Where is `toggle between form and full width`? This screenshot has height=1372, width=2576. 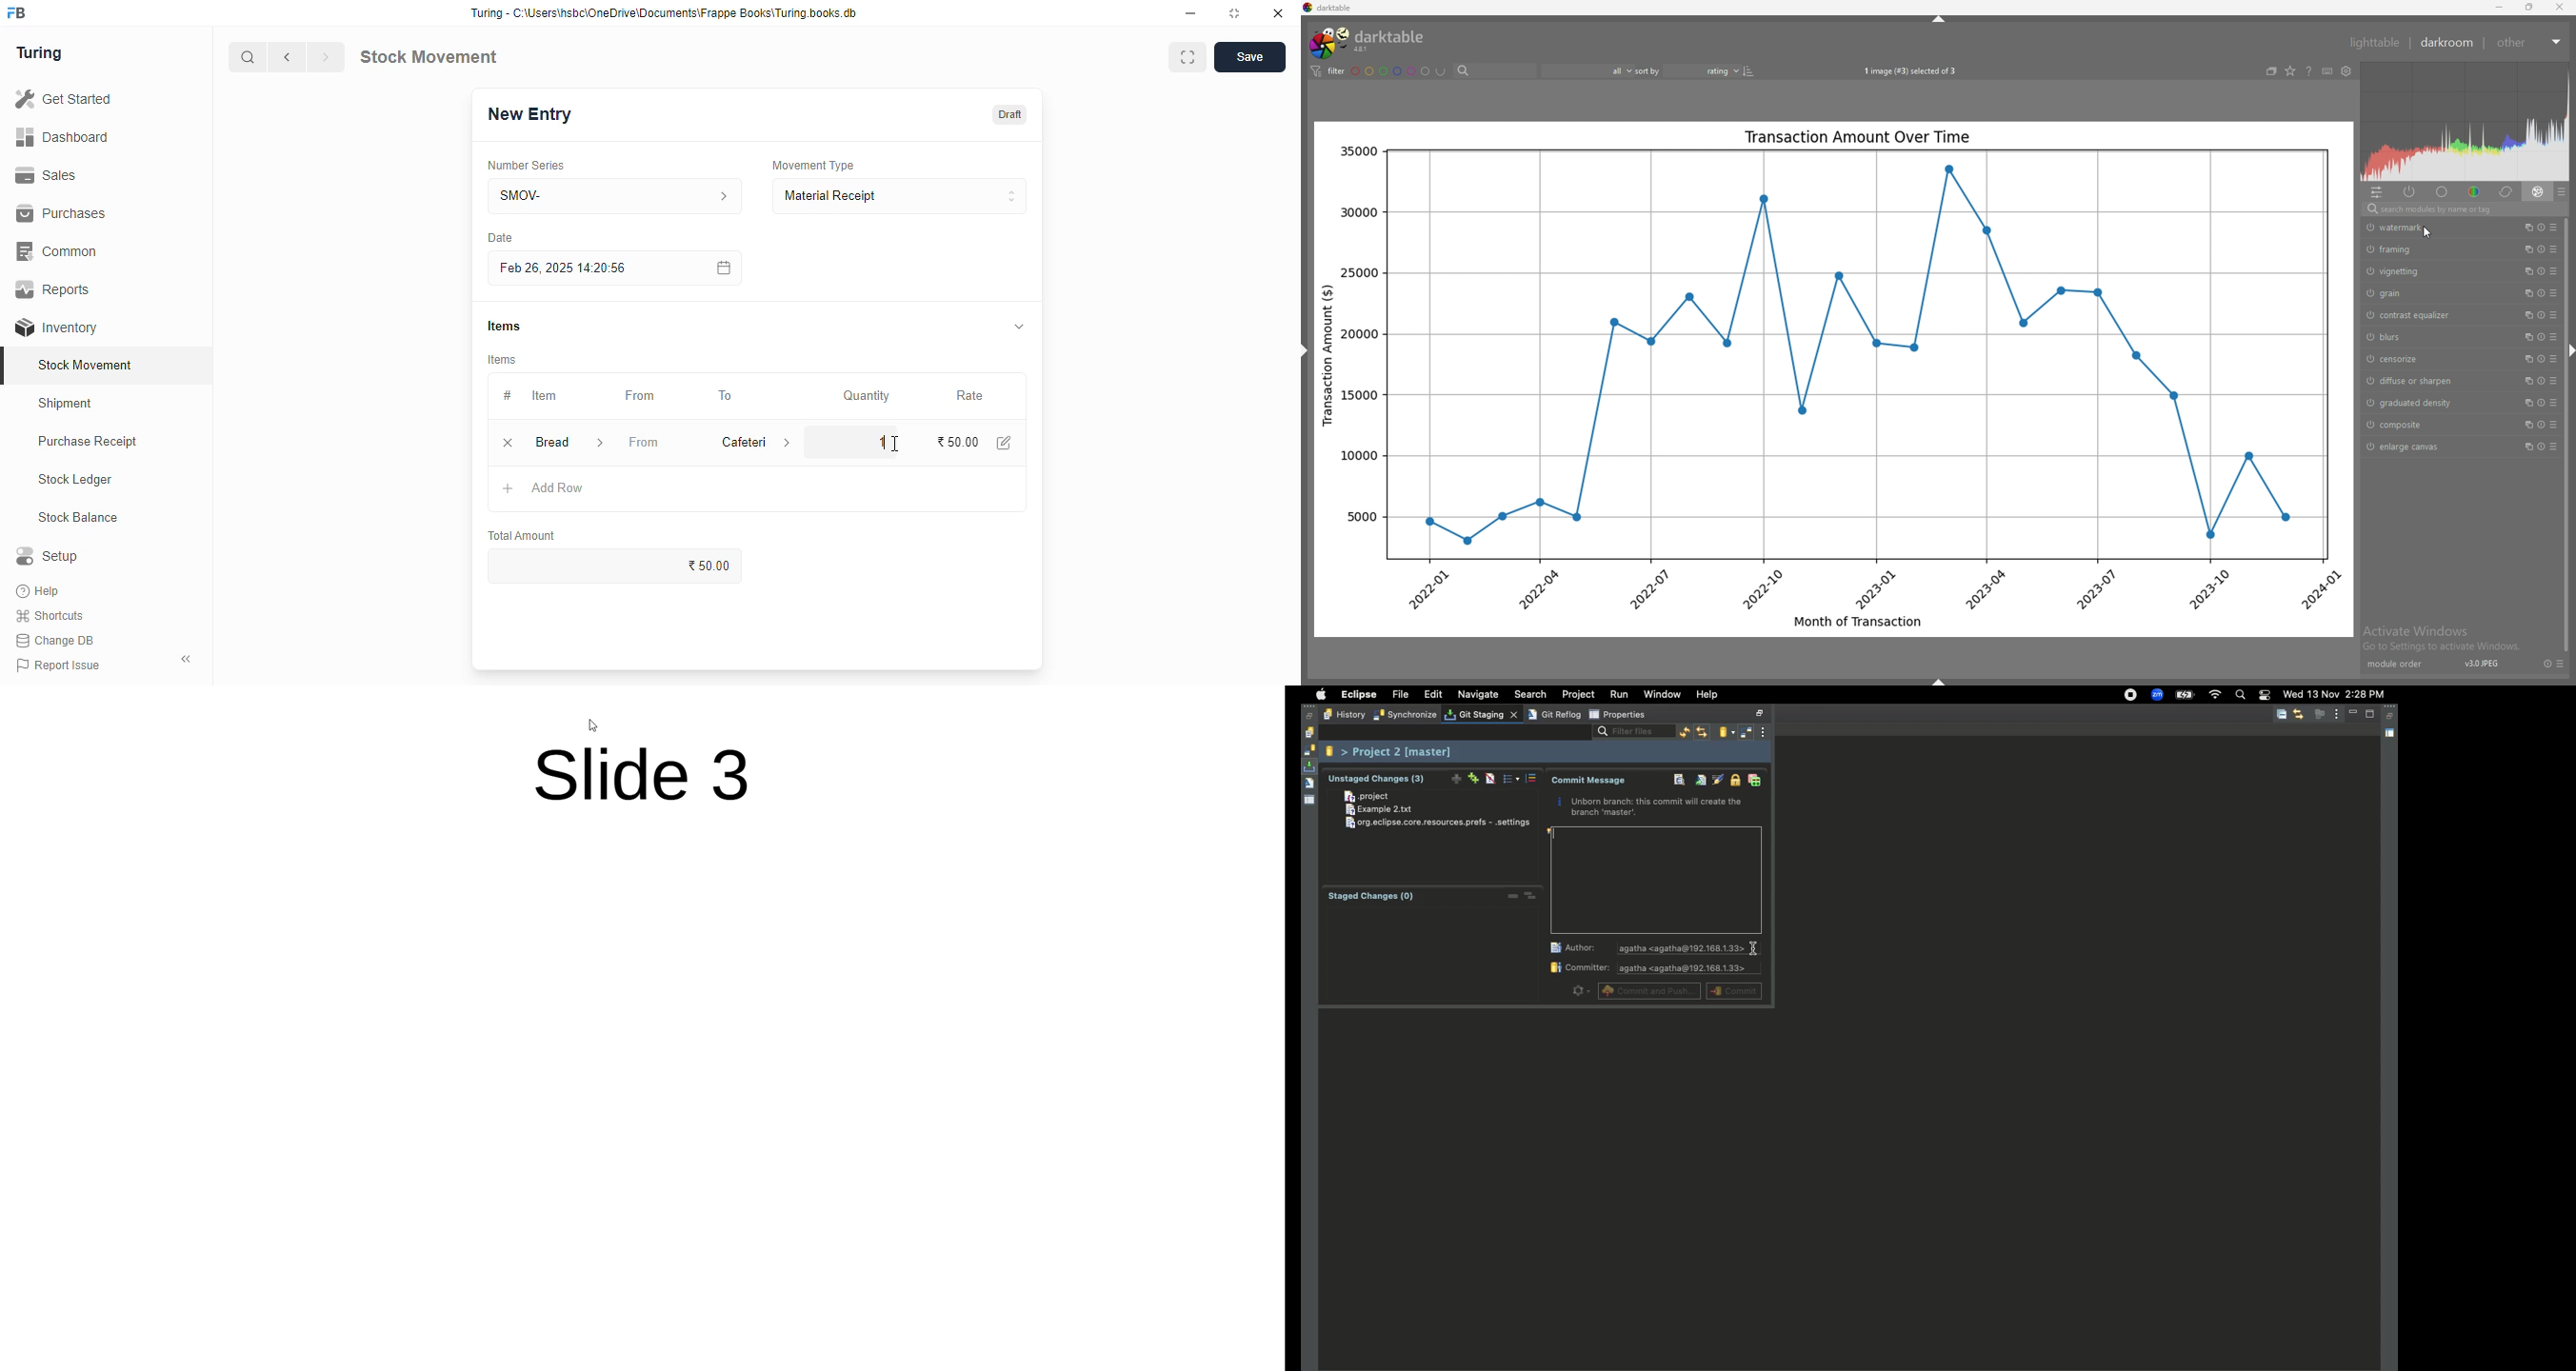 toggle between form and full width is located at coordinates (1188, 57).